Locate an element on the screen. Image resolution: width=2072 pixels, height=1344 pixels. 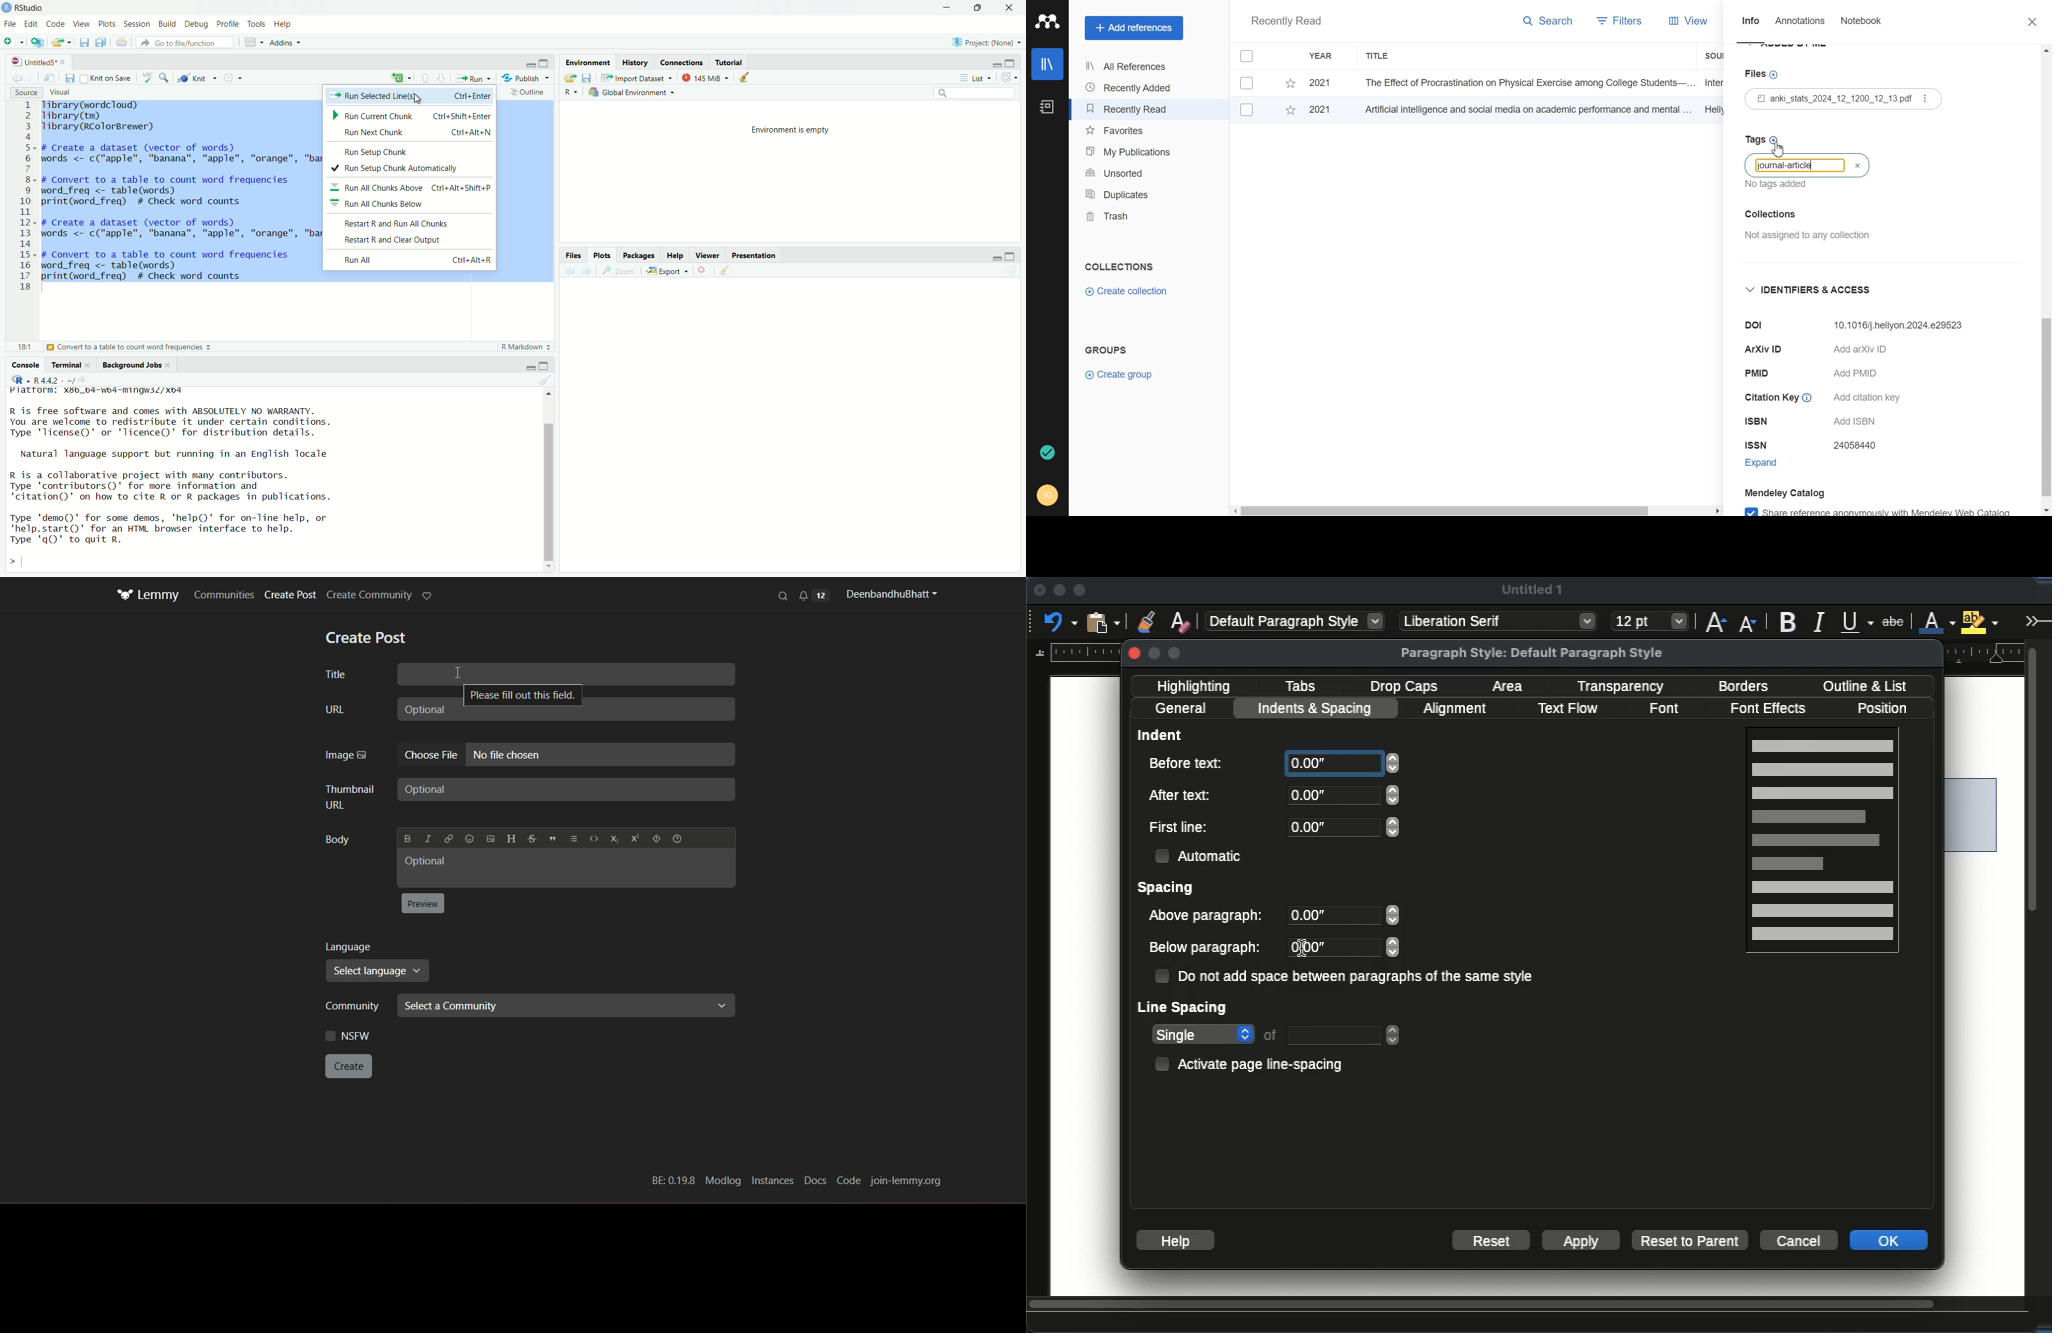
Environment is empty is located at coordinates (789, 131).